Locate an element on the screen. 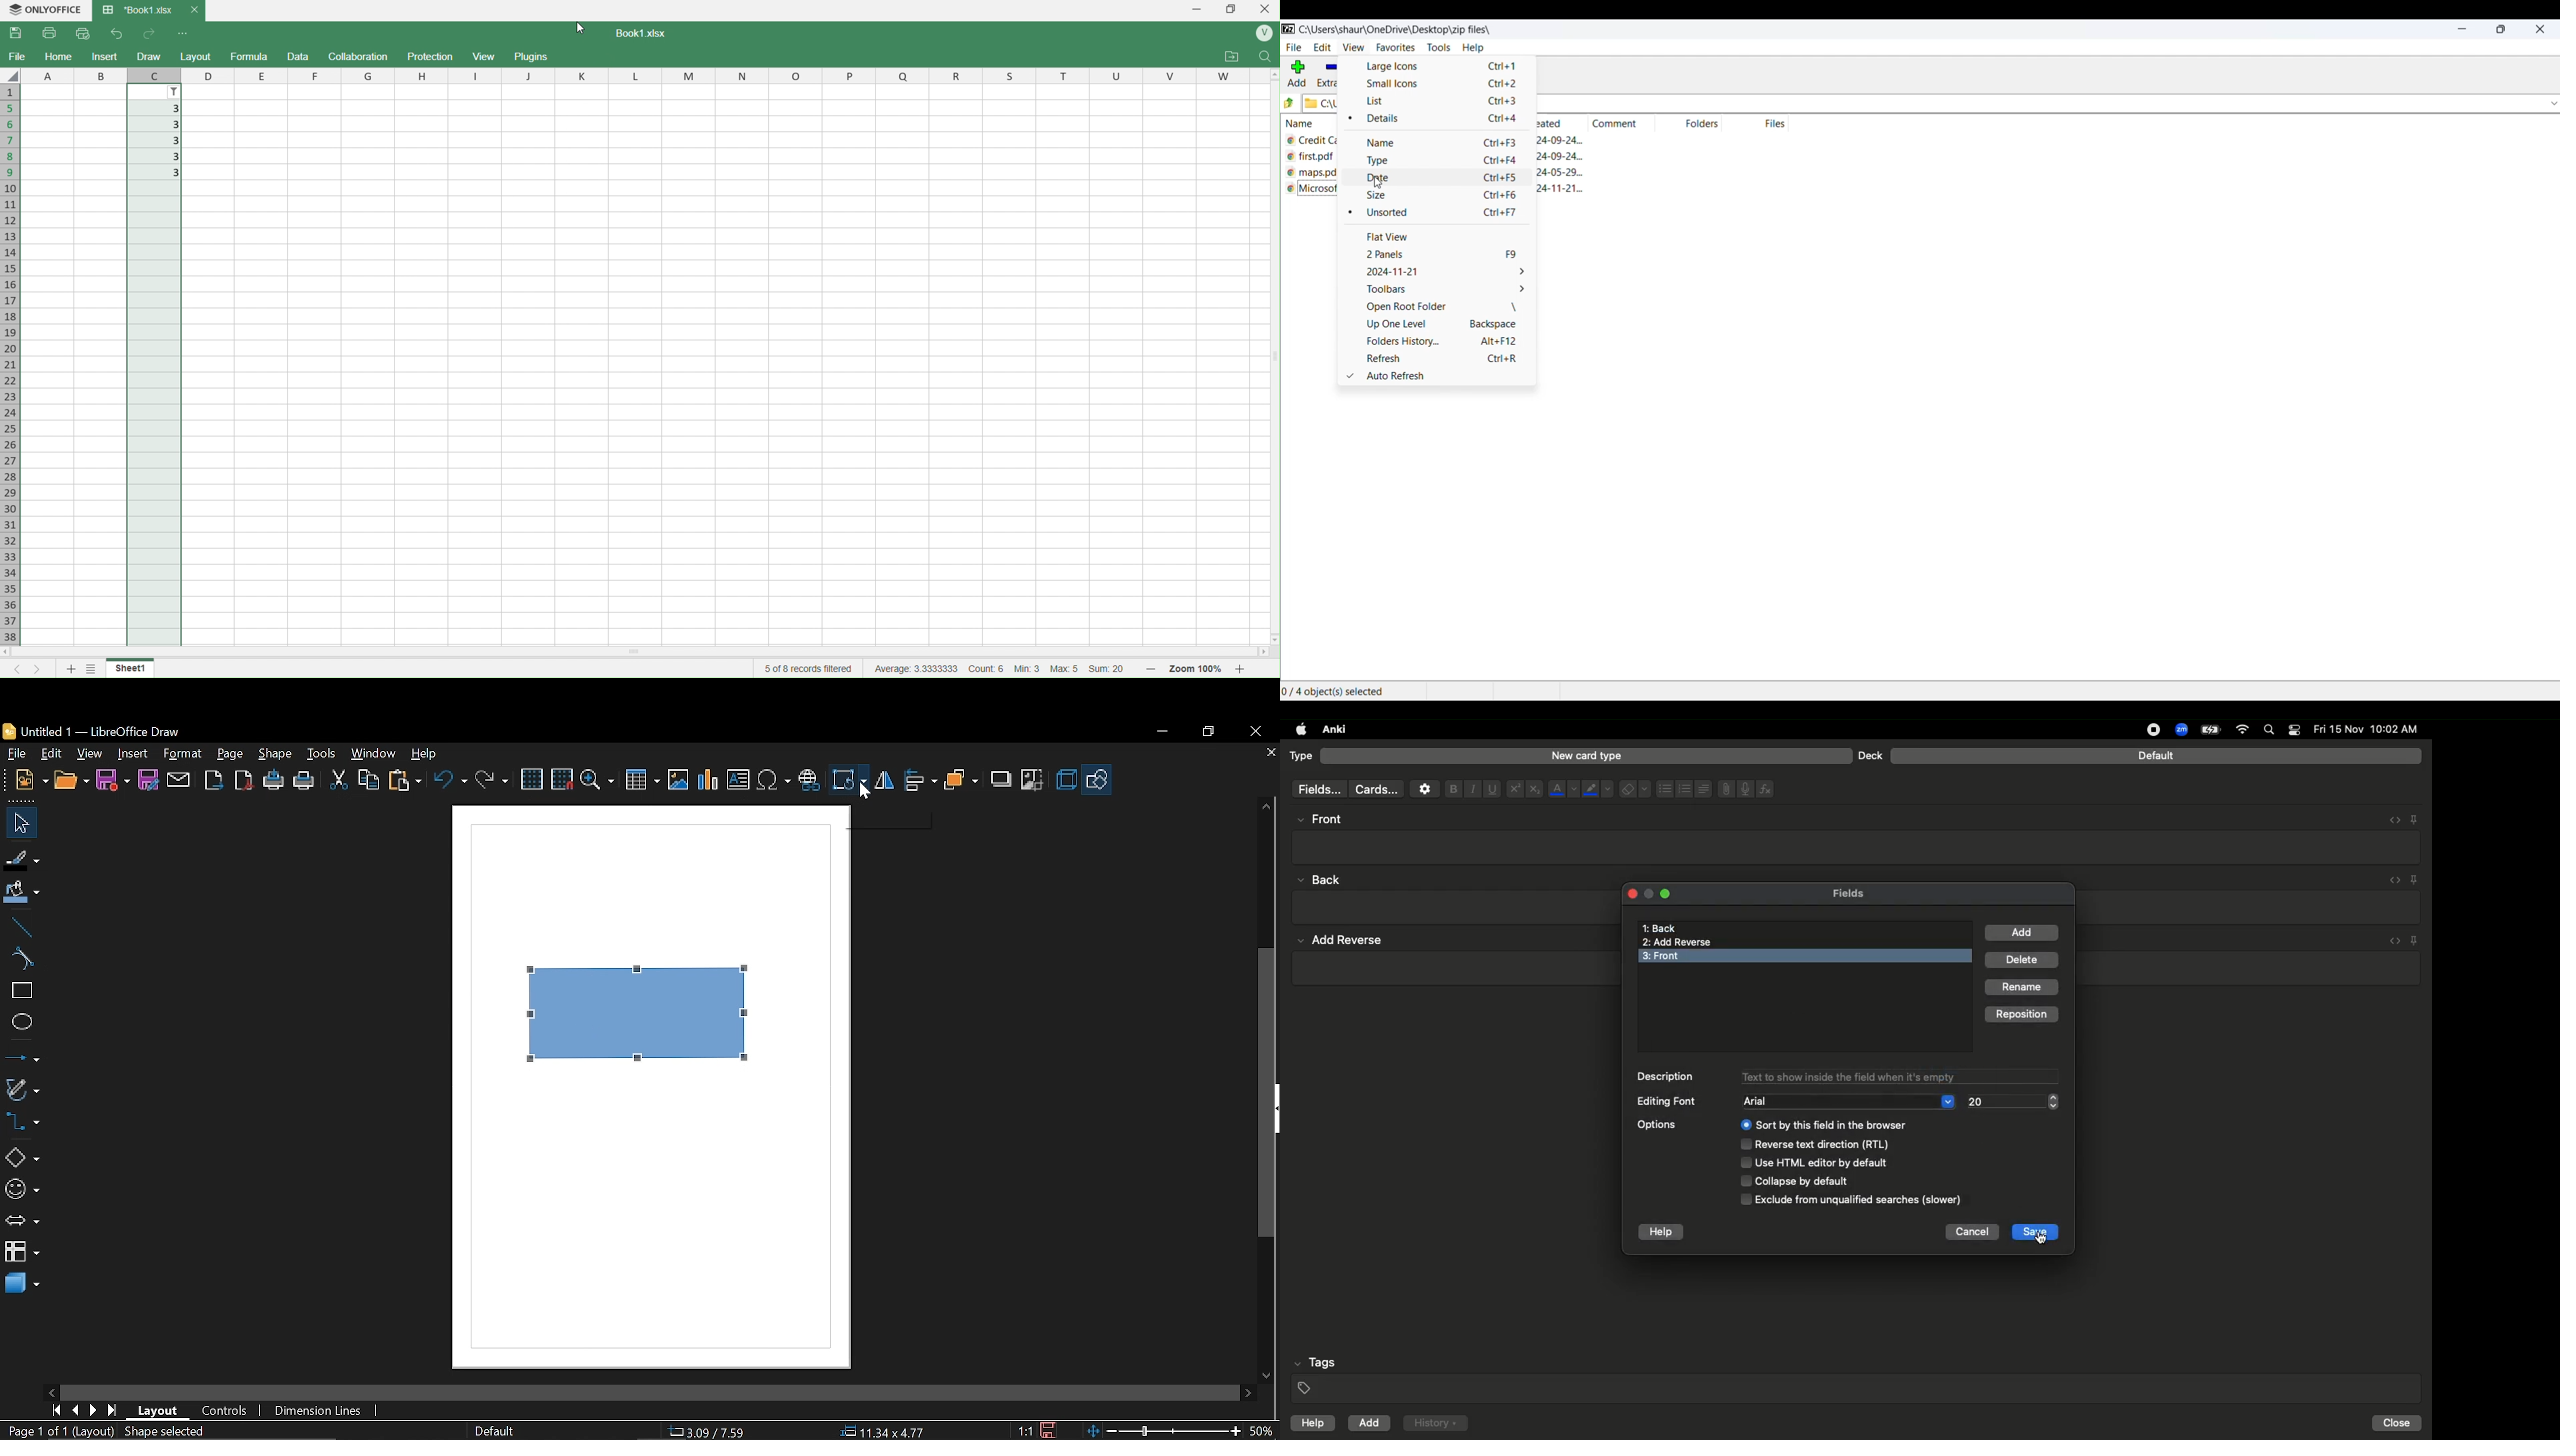 Image resolution: width=2576 pixels, height=1456 pixels. Zoom is located at coordinates (1197, 670).